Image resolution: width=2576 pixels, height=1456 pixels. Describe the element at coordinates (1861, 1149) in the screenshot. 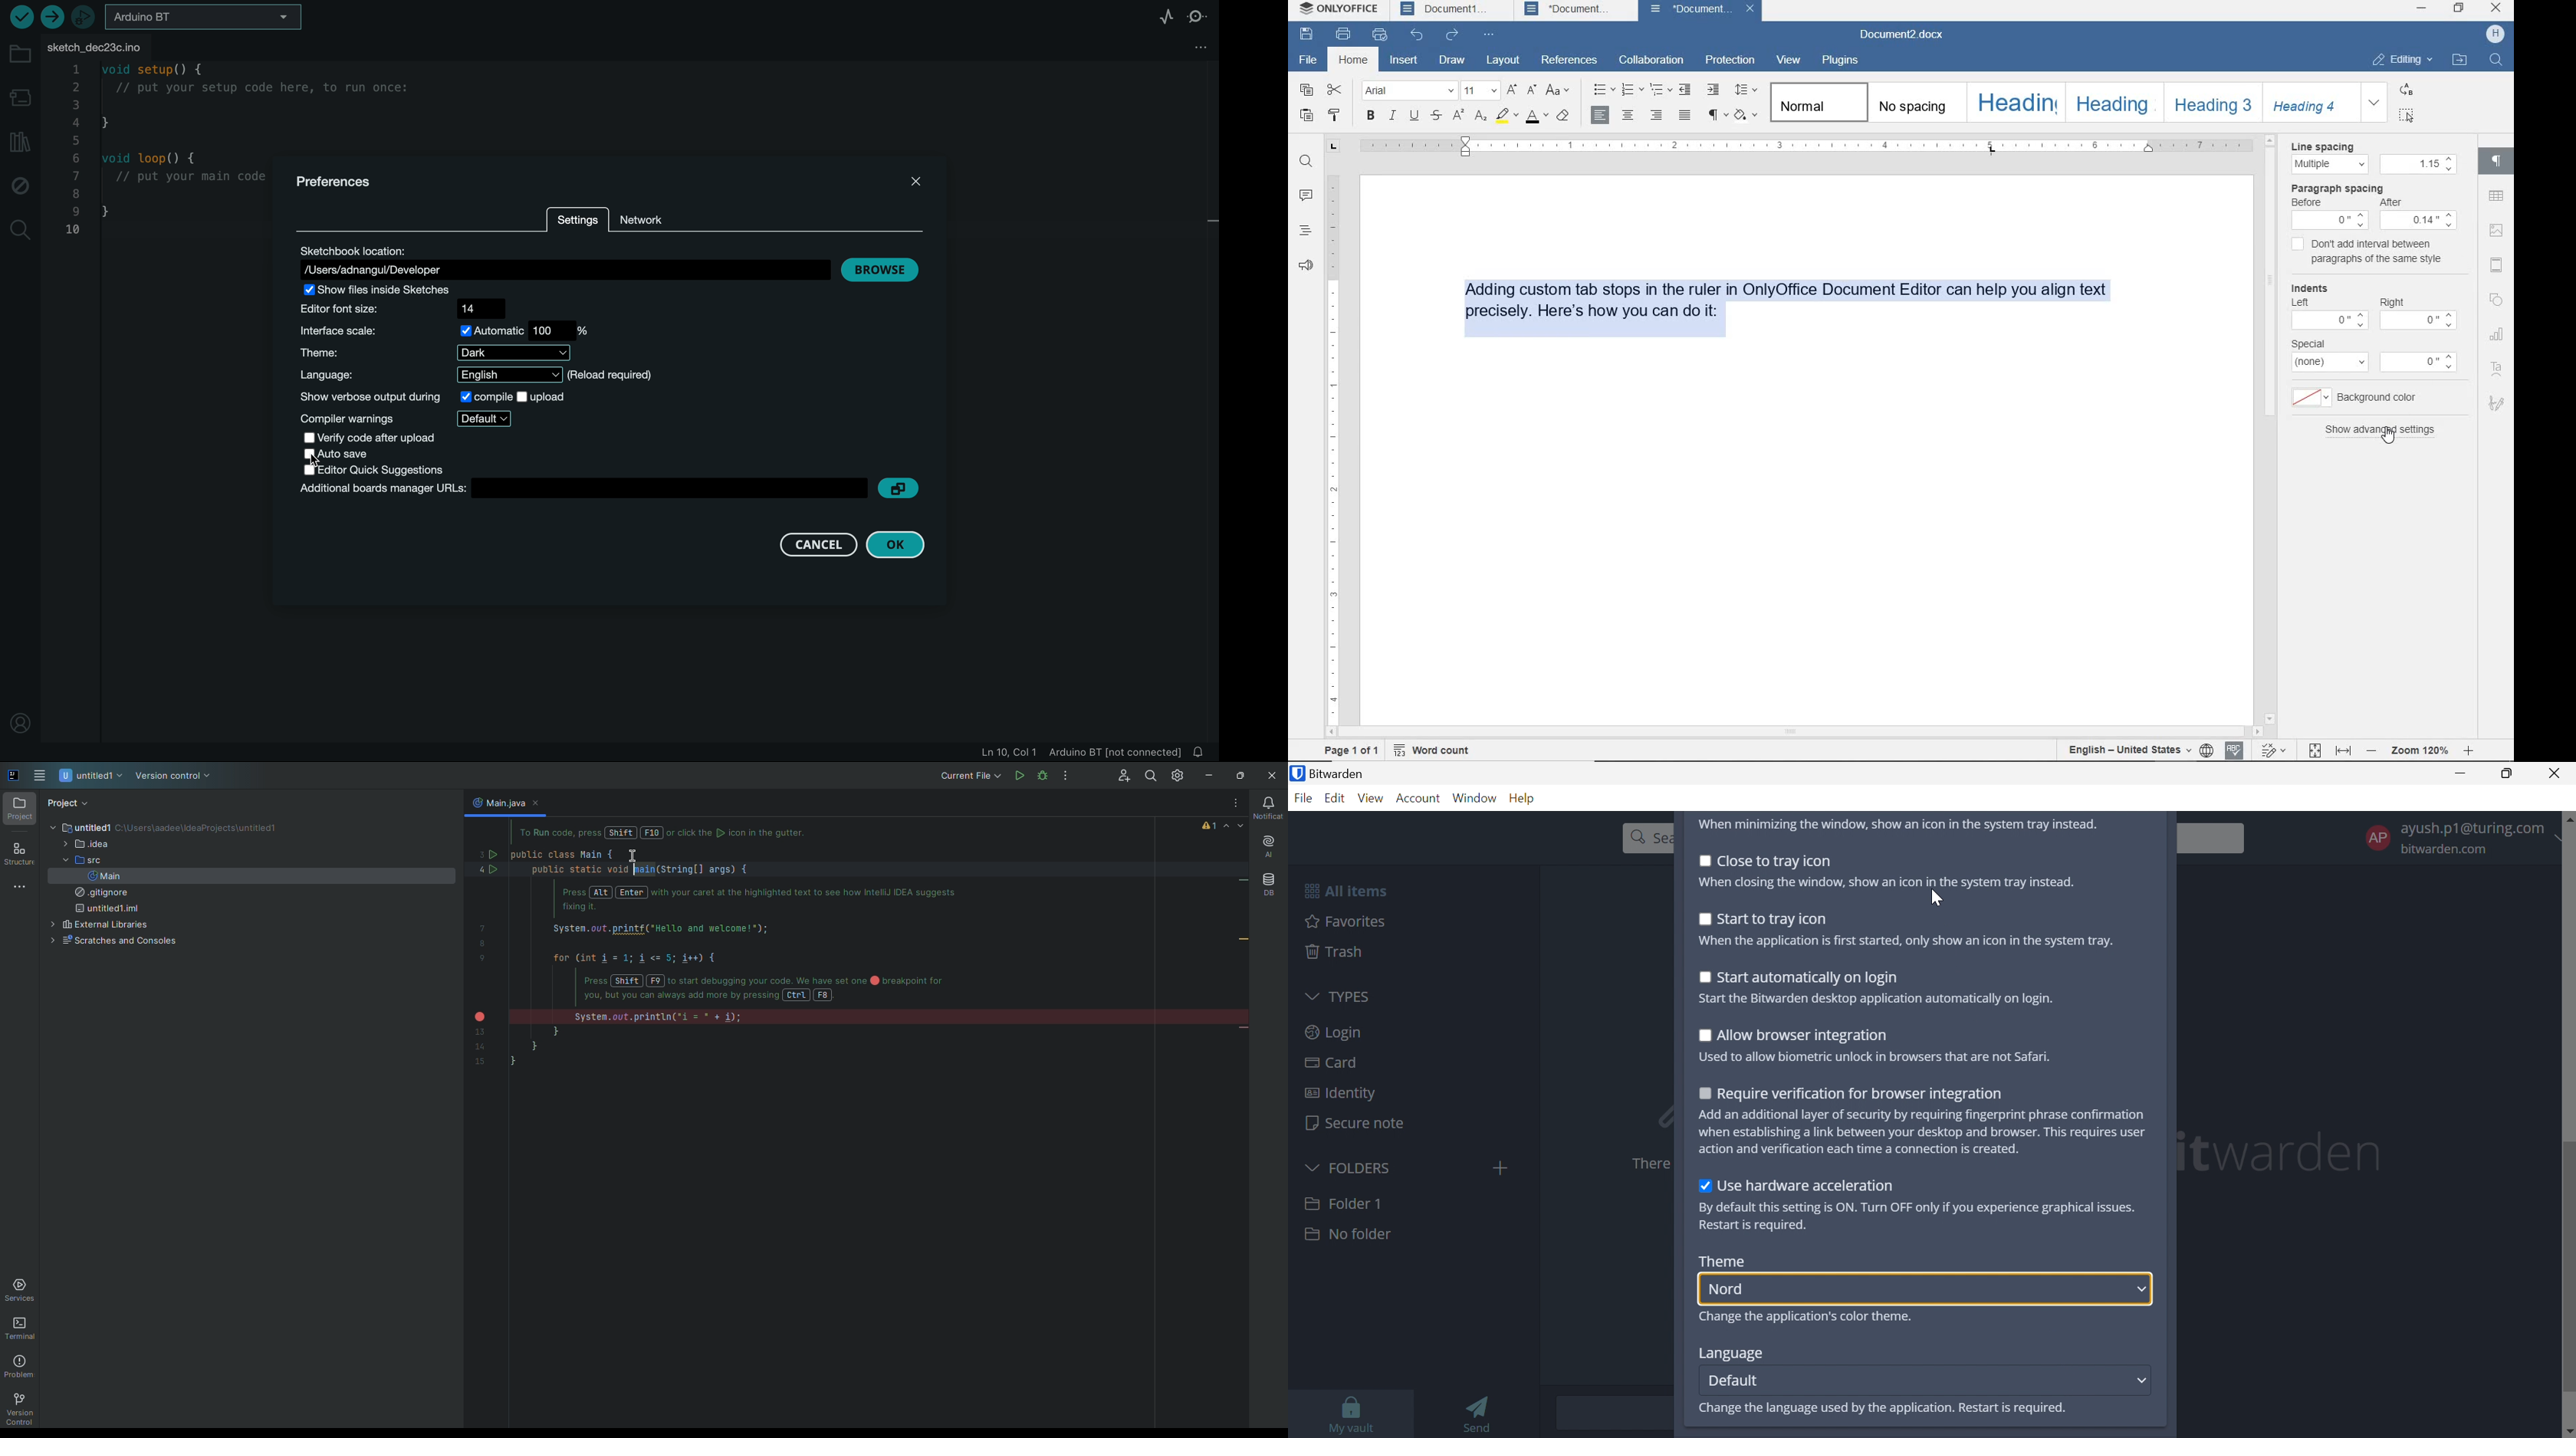

I see `action and verification each time a connection is created.` at that location.